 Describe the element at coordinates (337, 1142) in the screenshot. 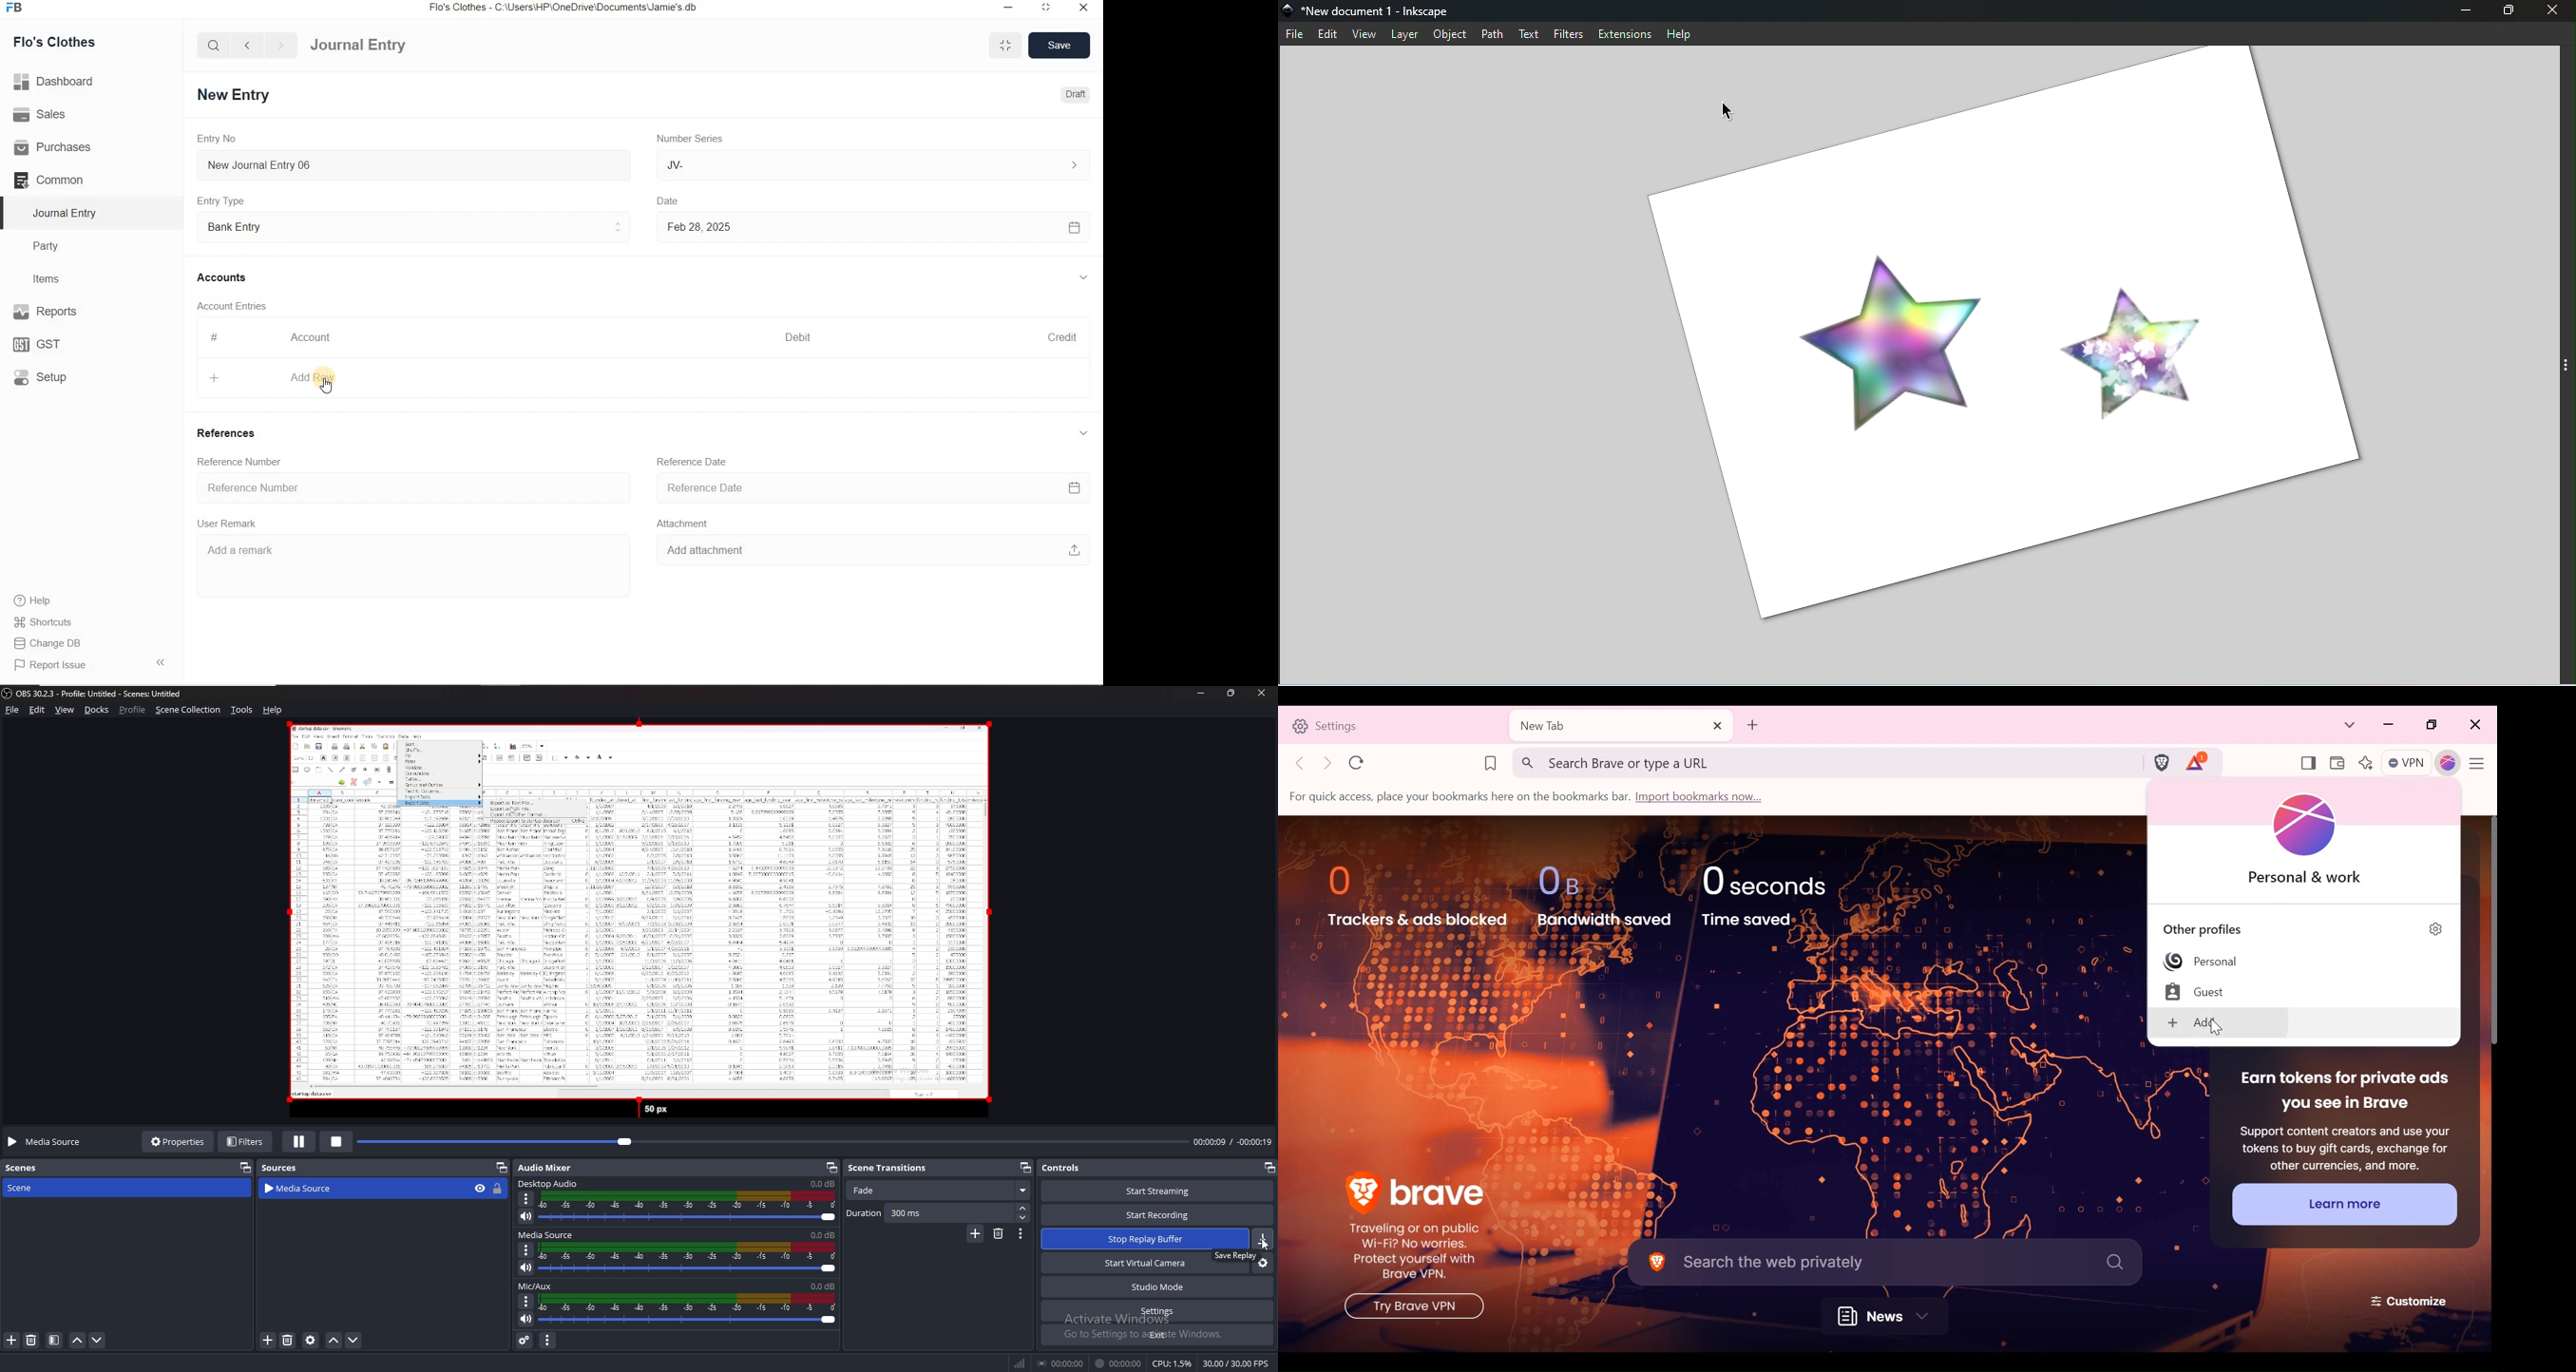

I see `stop` at that location.